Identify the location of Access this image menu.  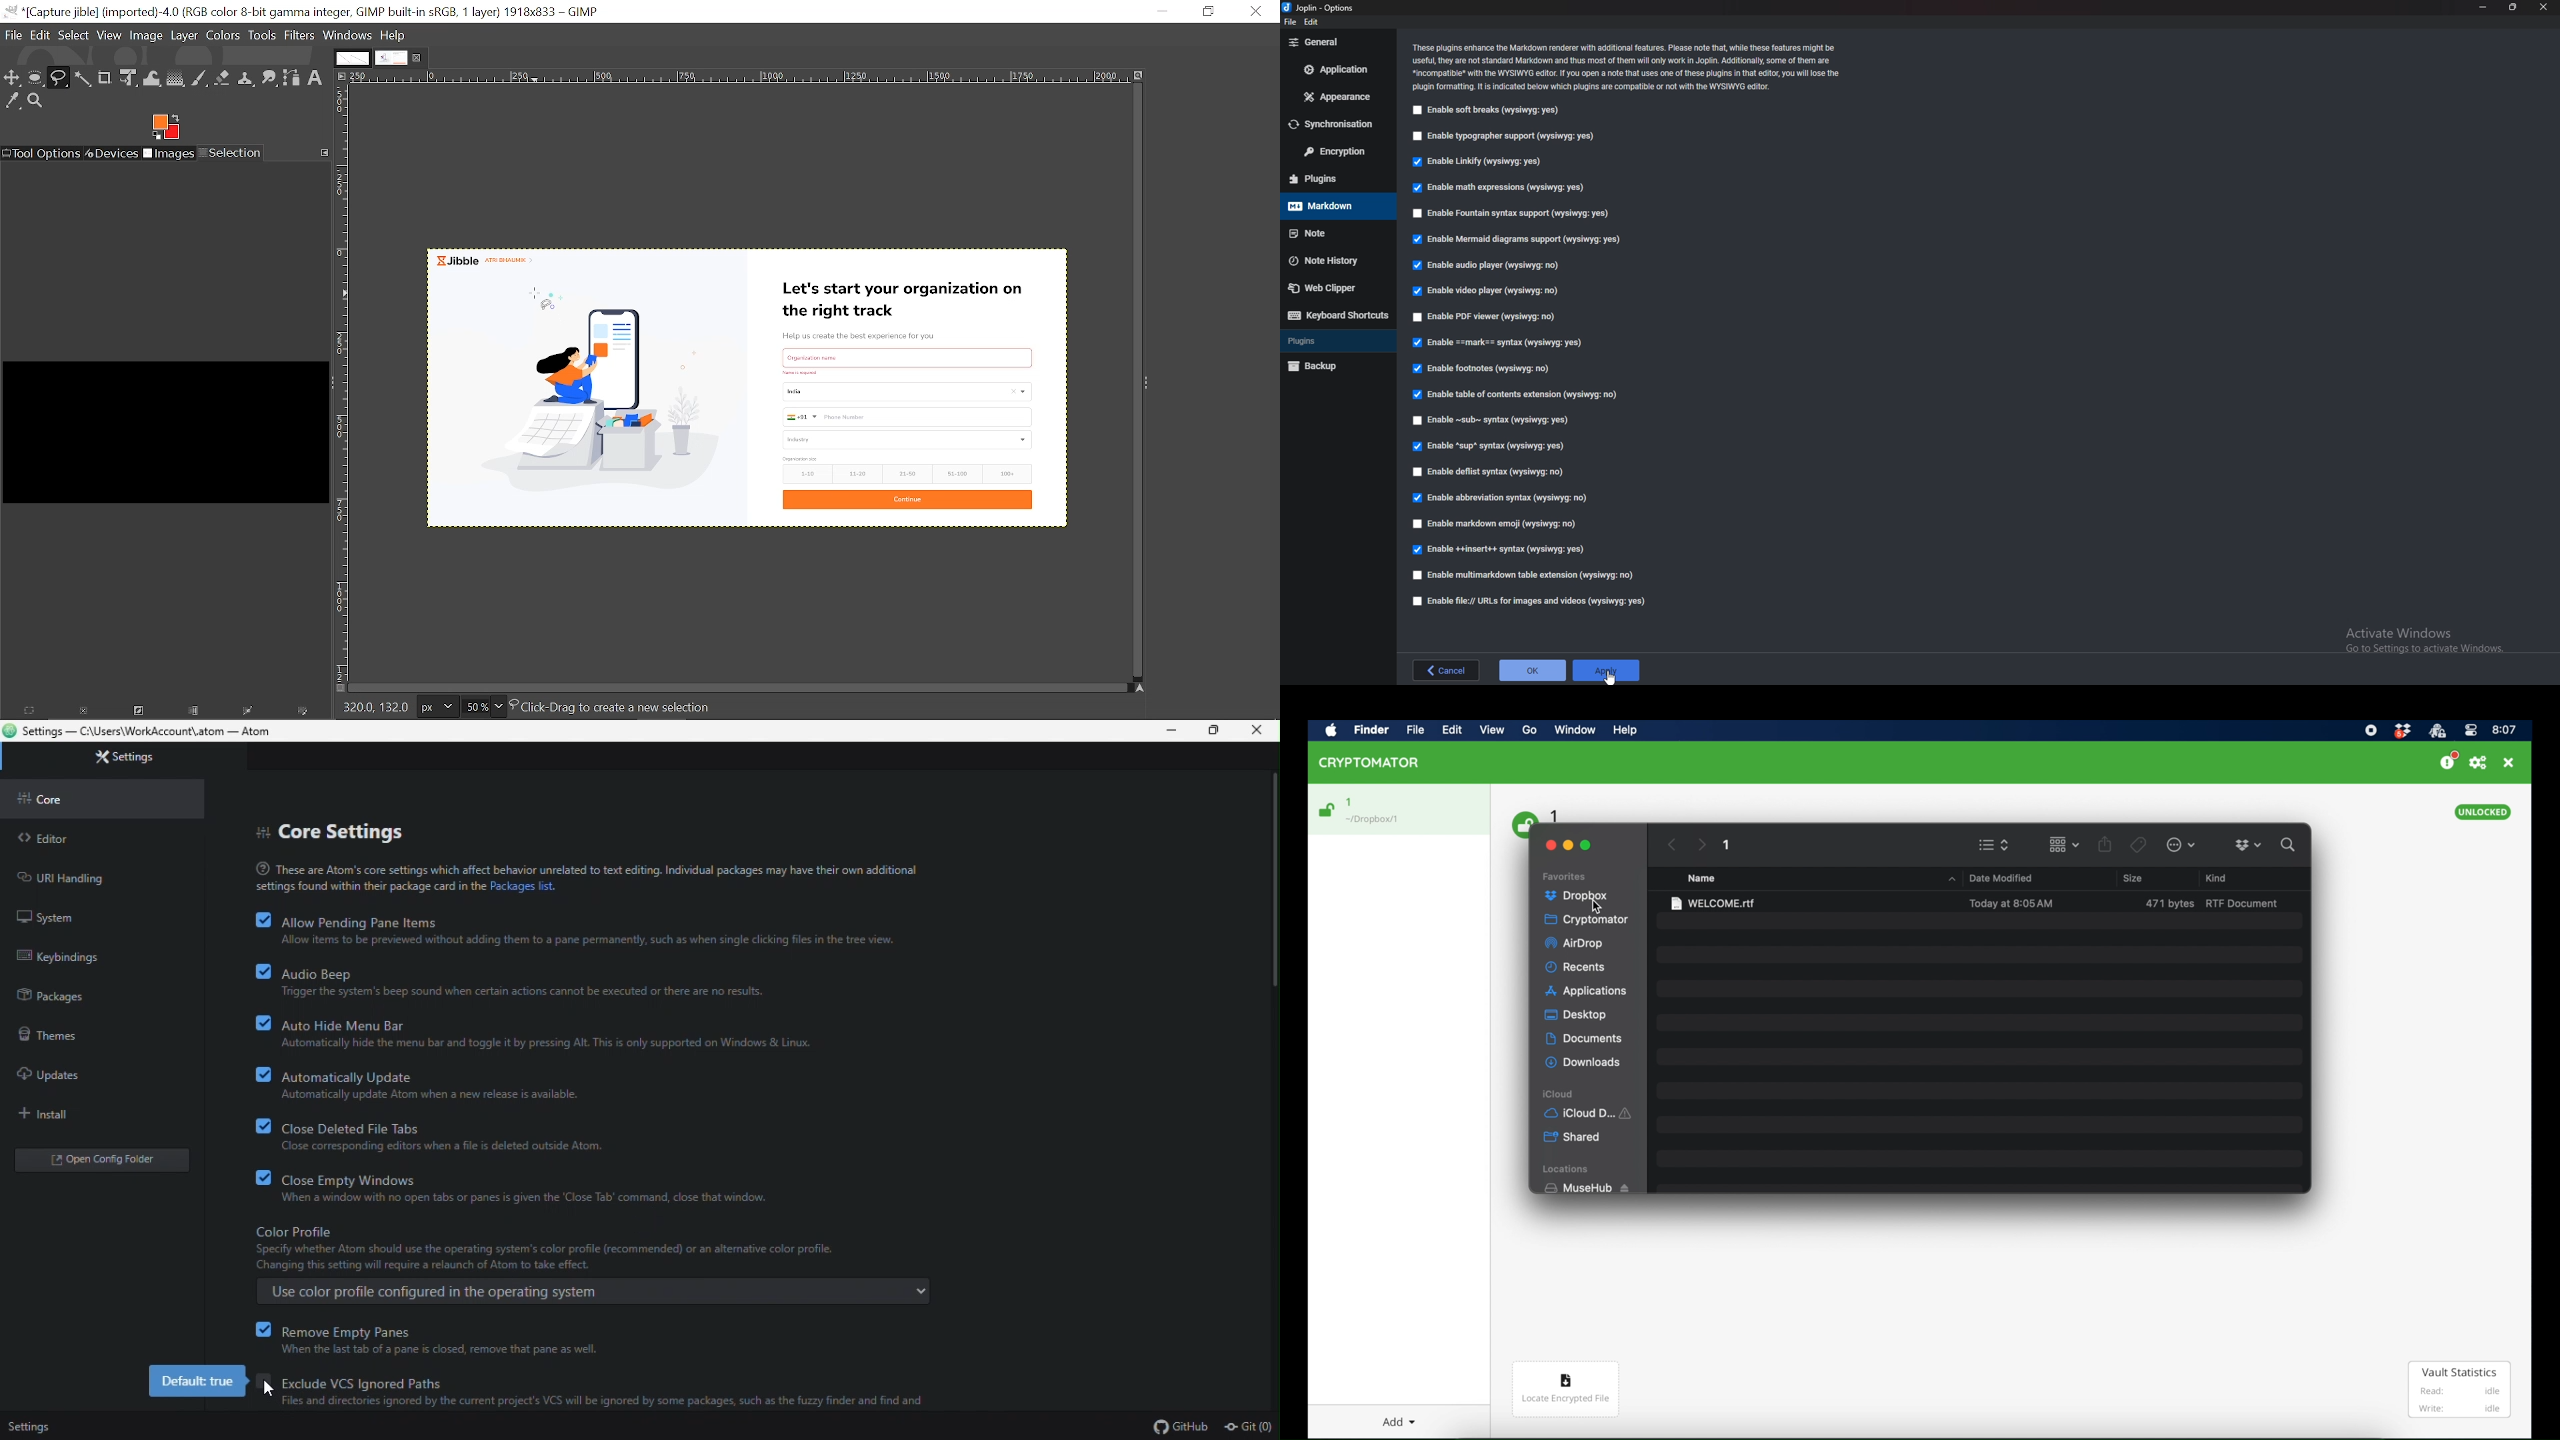
(342, 77).